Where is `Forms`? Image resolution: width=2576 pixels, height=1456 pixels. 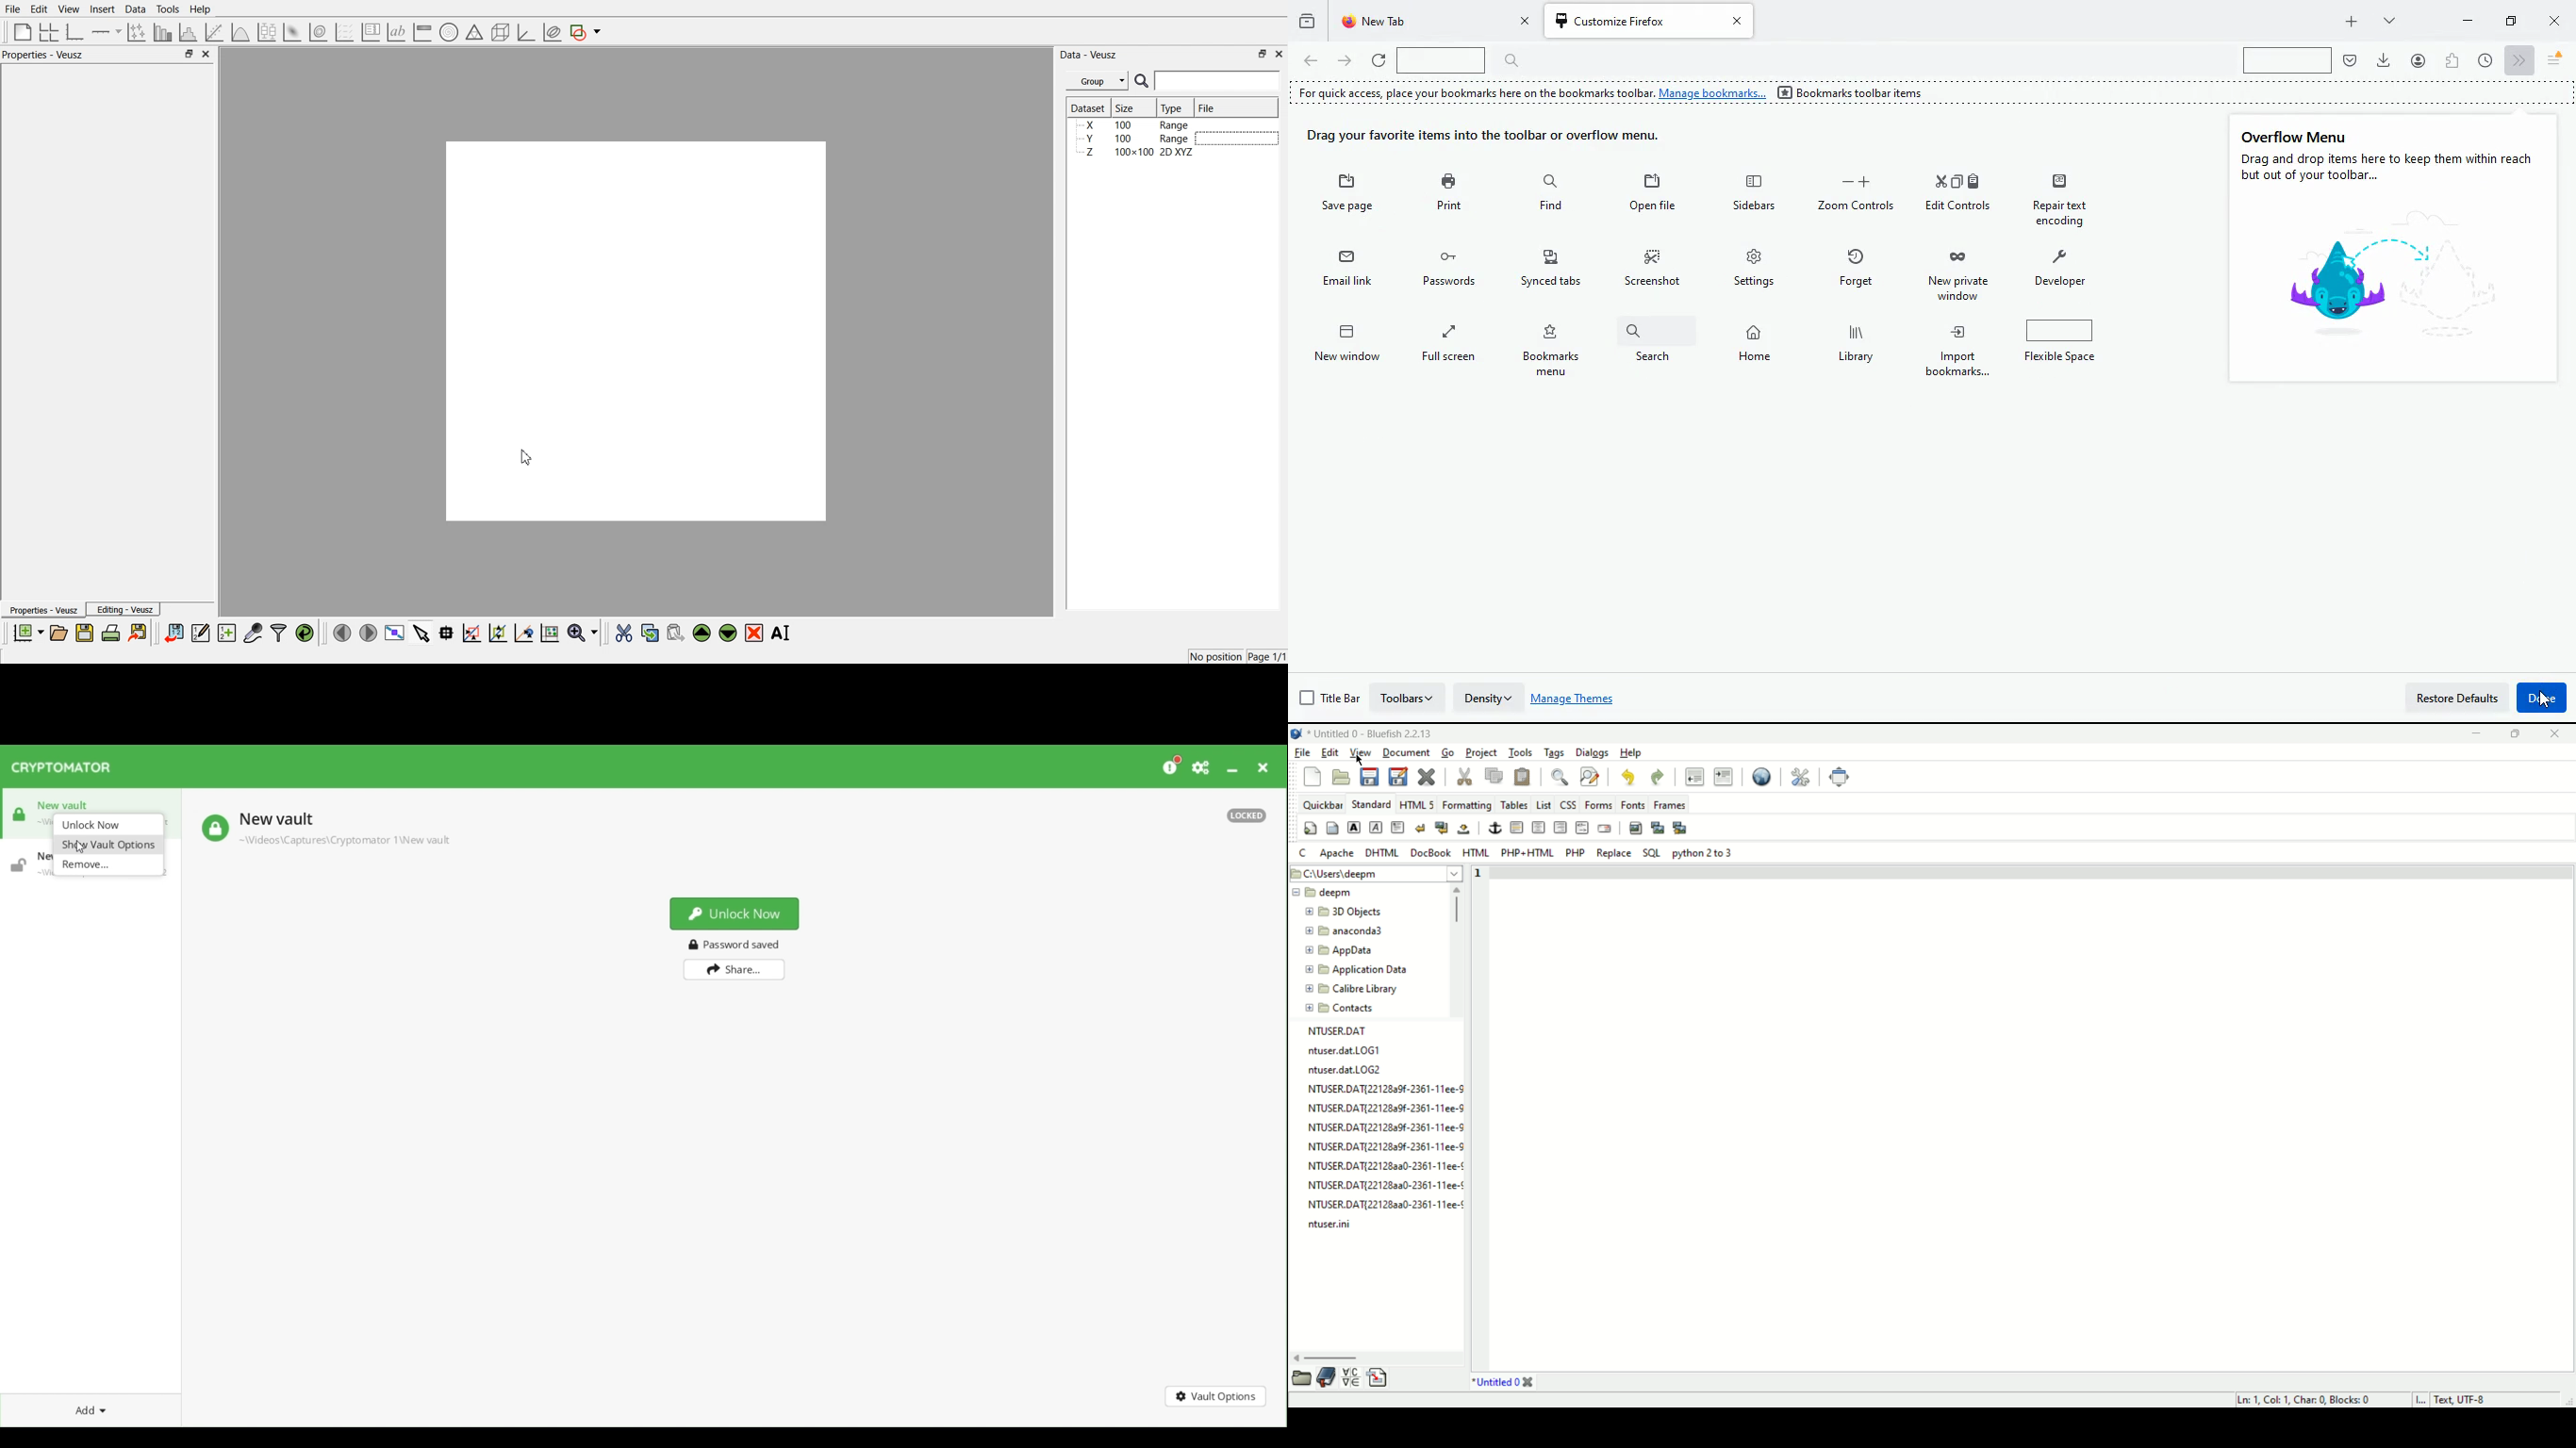
Forms is located at coordinates (1597, 805).